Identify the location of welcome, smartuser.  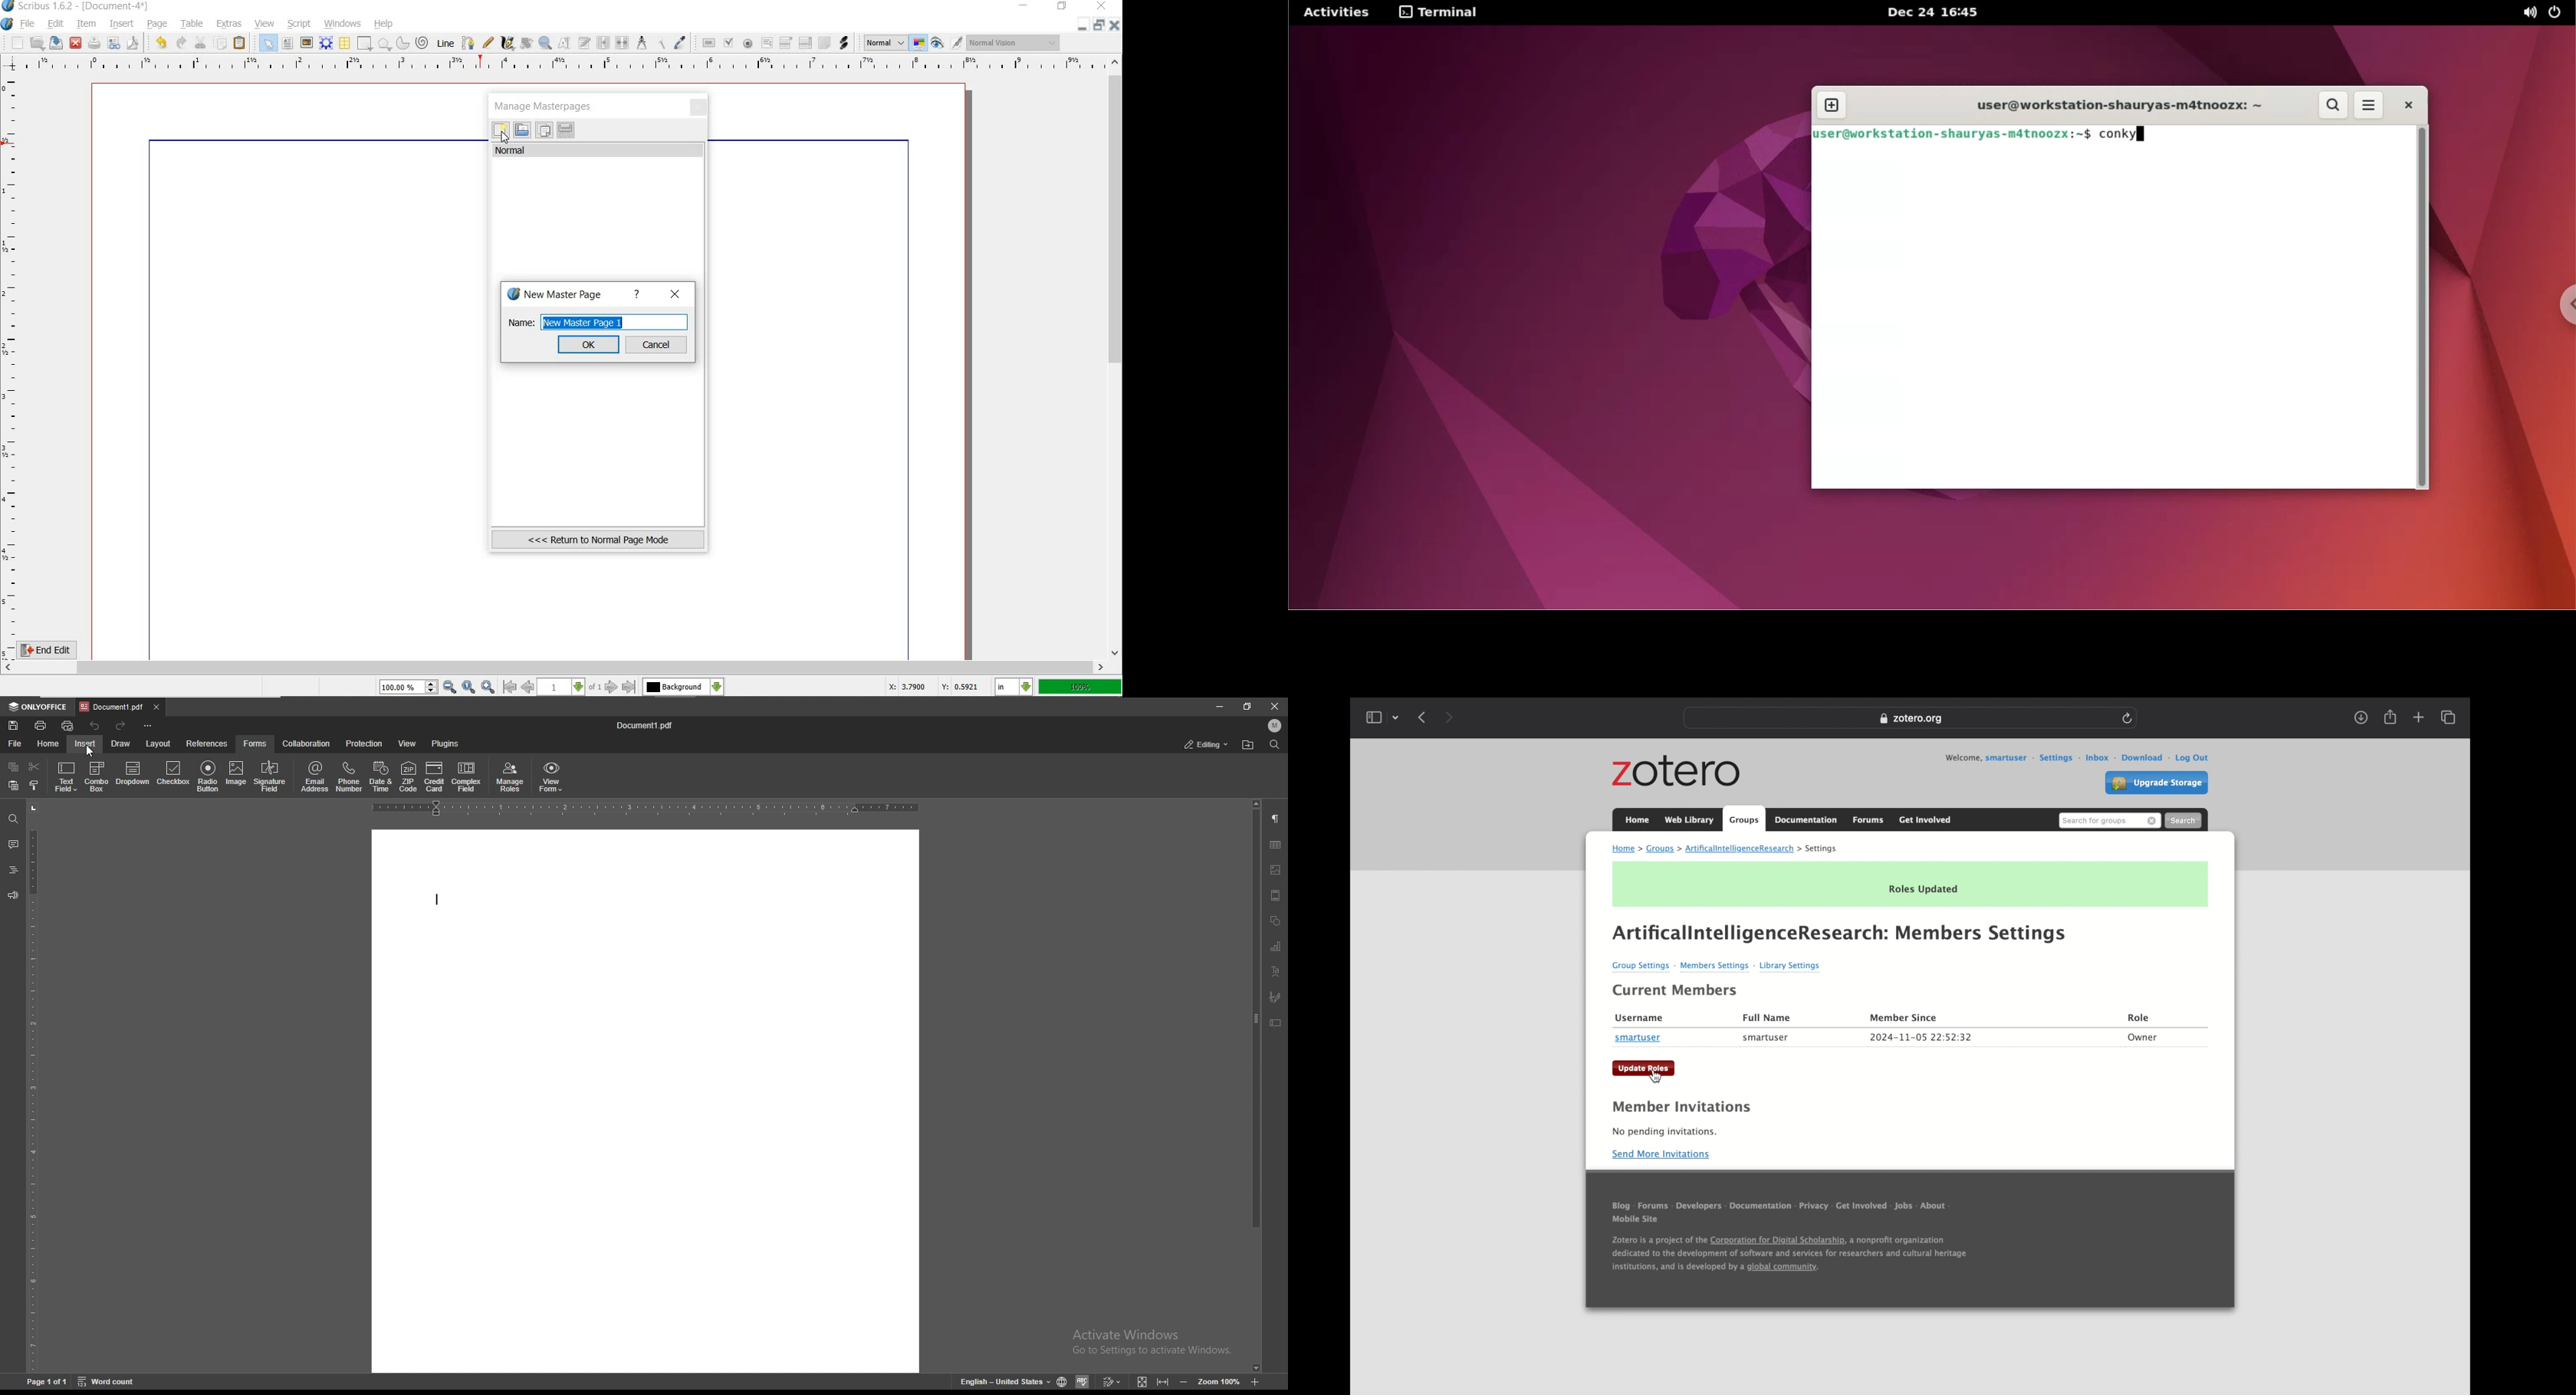
(1985, 758).